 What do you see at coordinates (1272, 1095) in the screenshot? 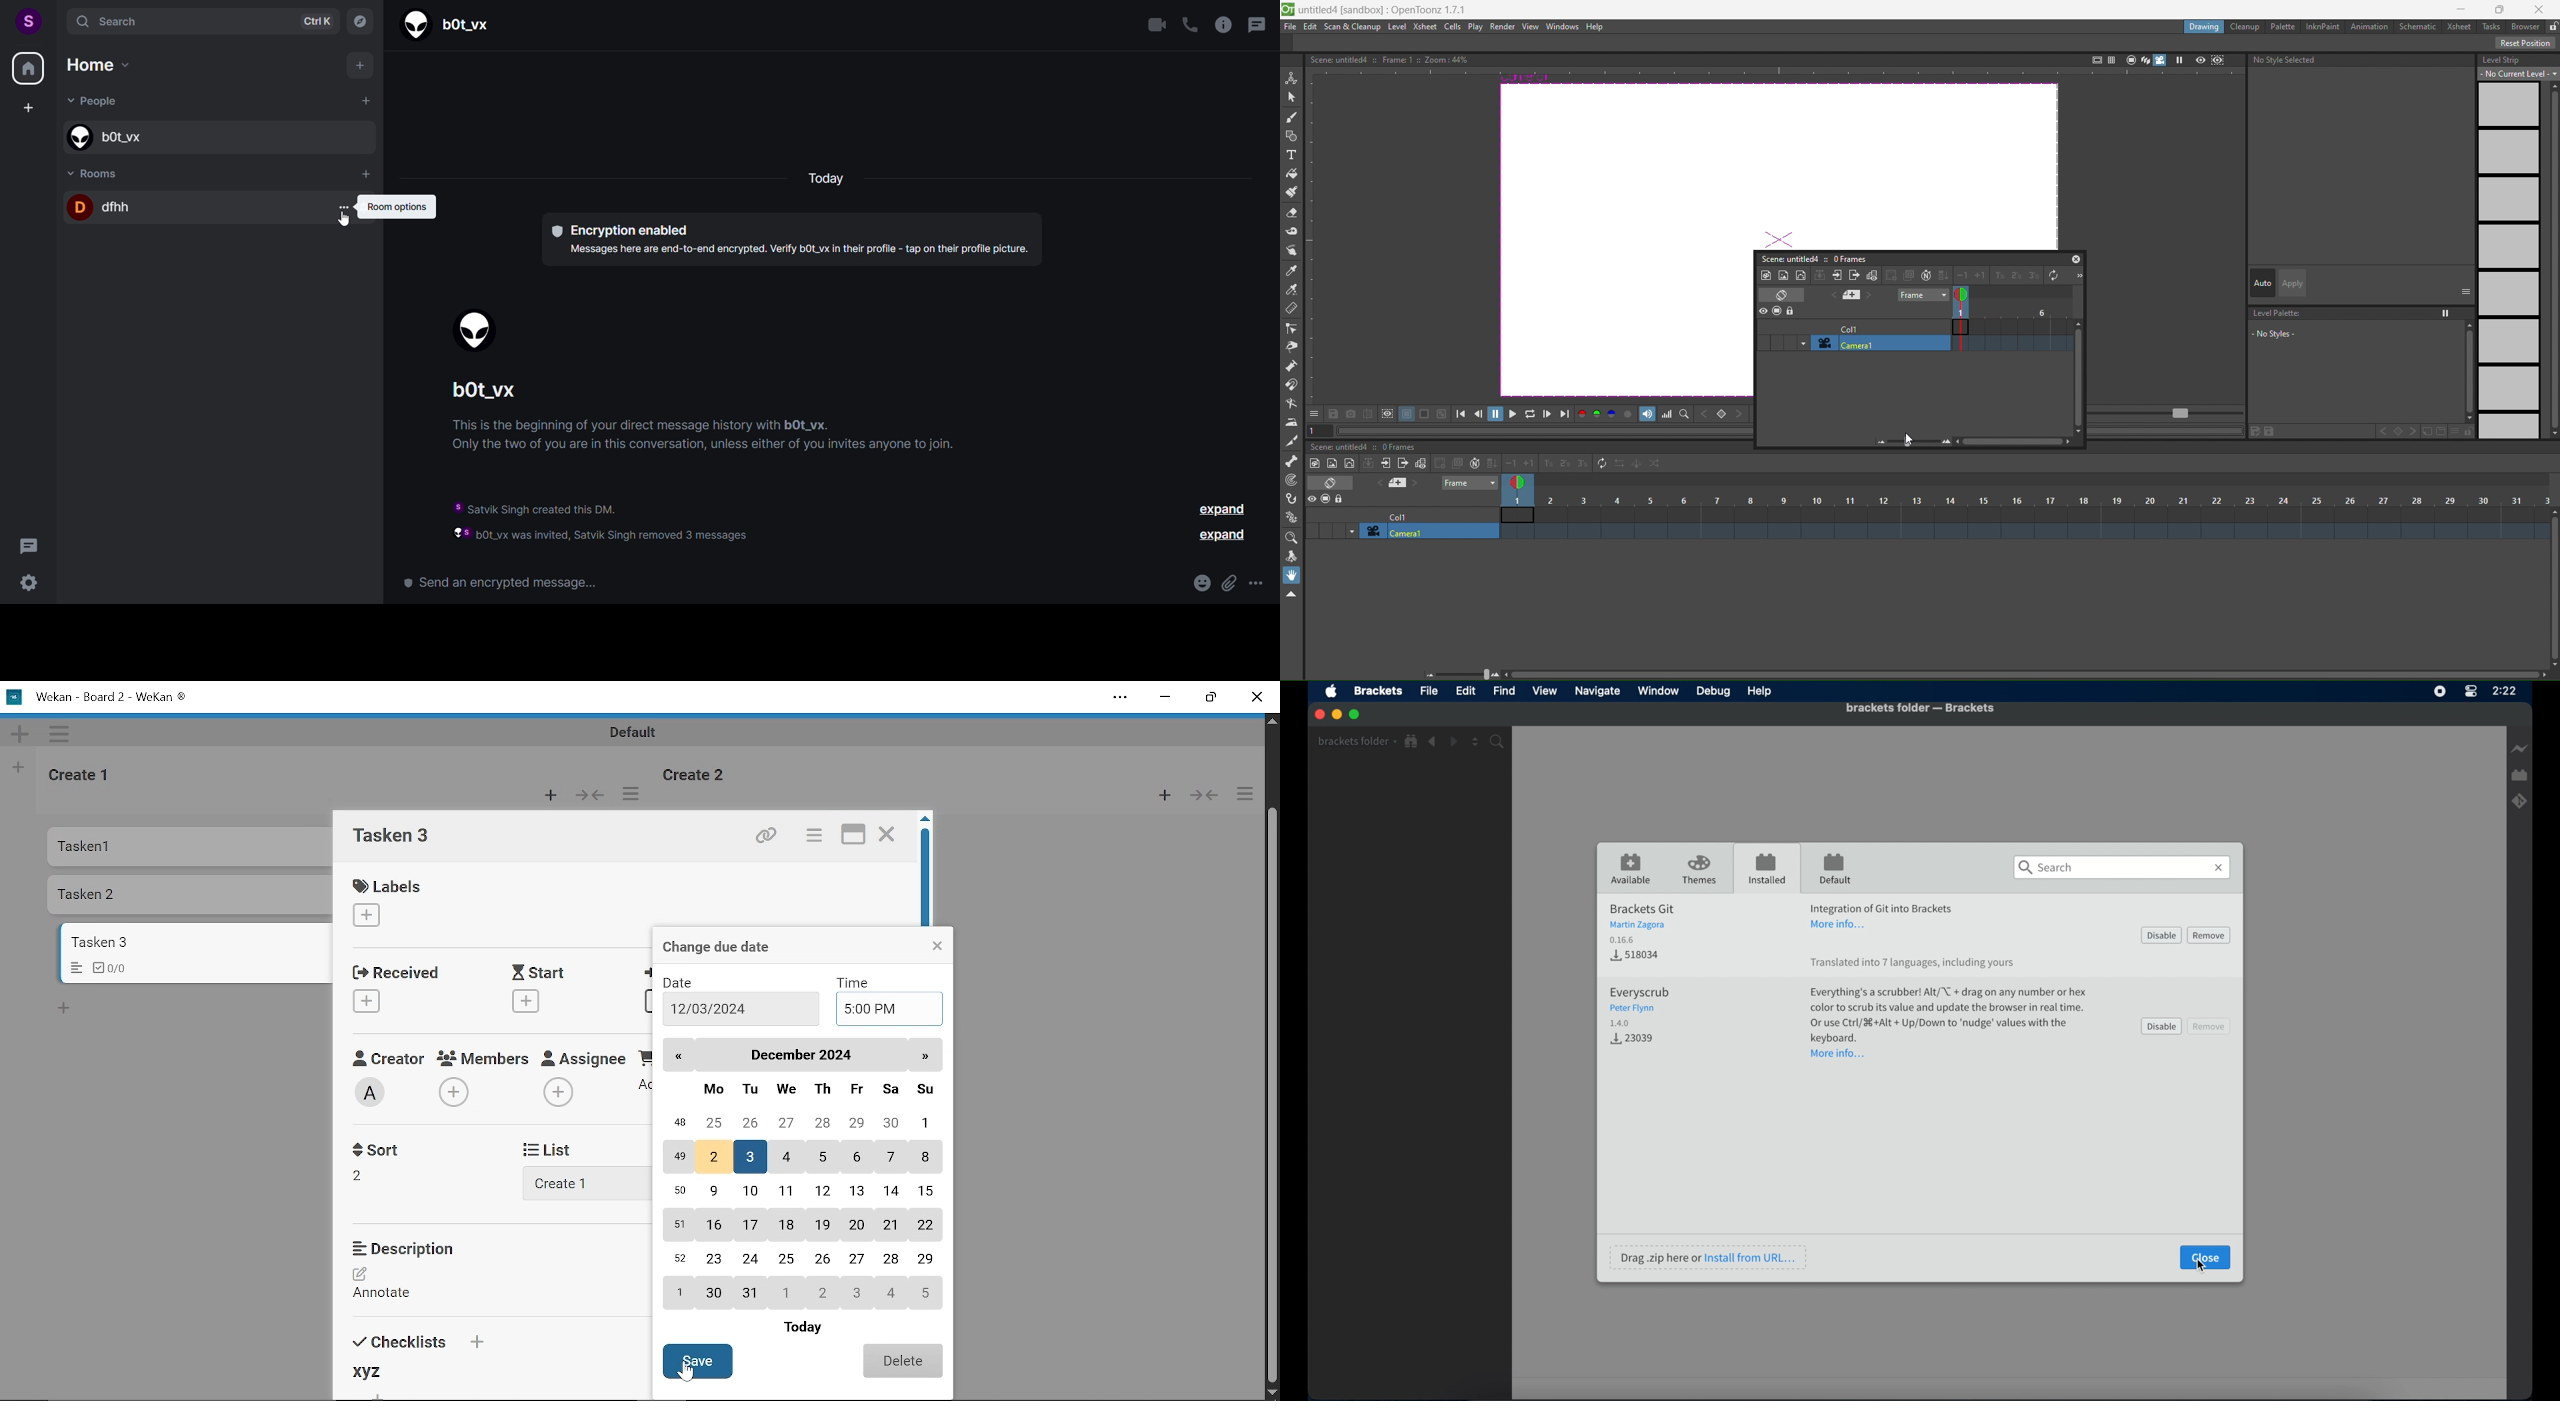
I see `Vertical scrollbar` at bounding box center [1272, 1095].